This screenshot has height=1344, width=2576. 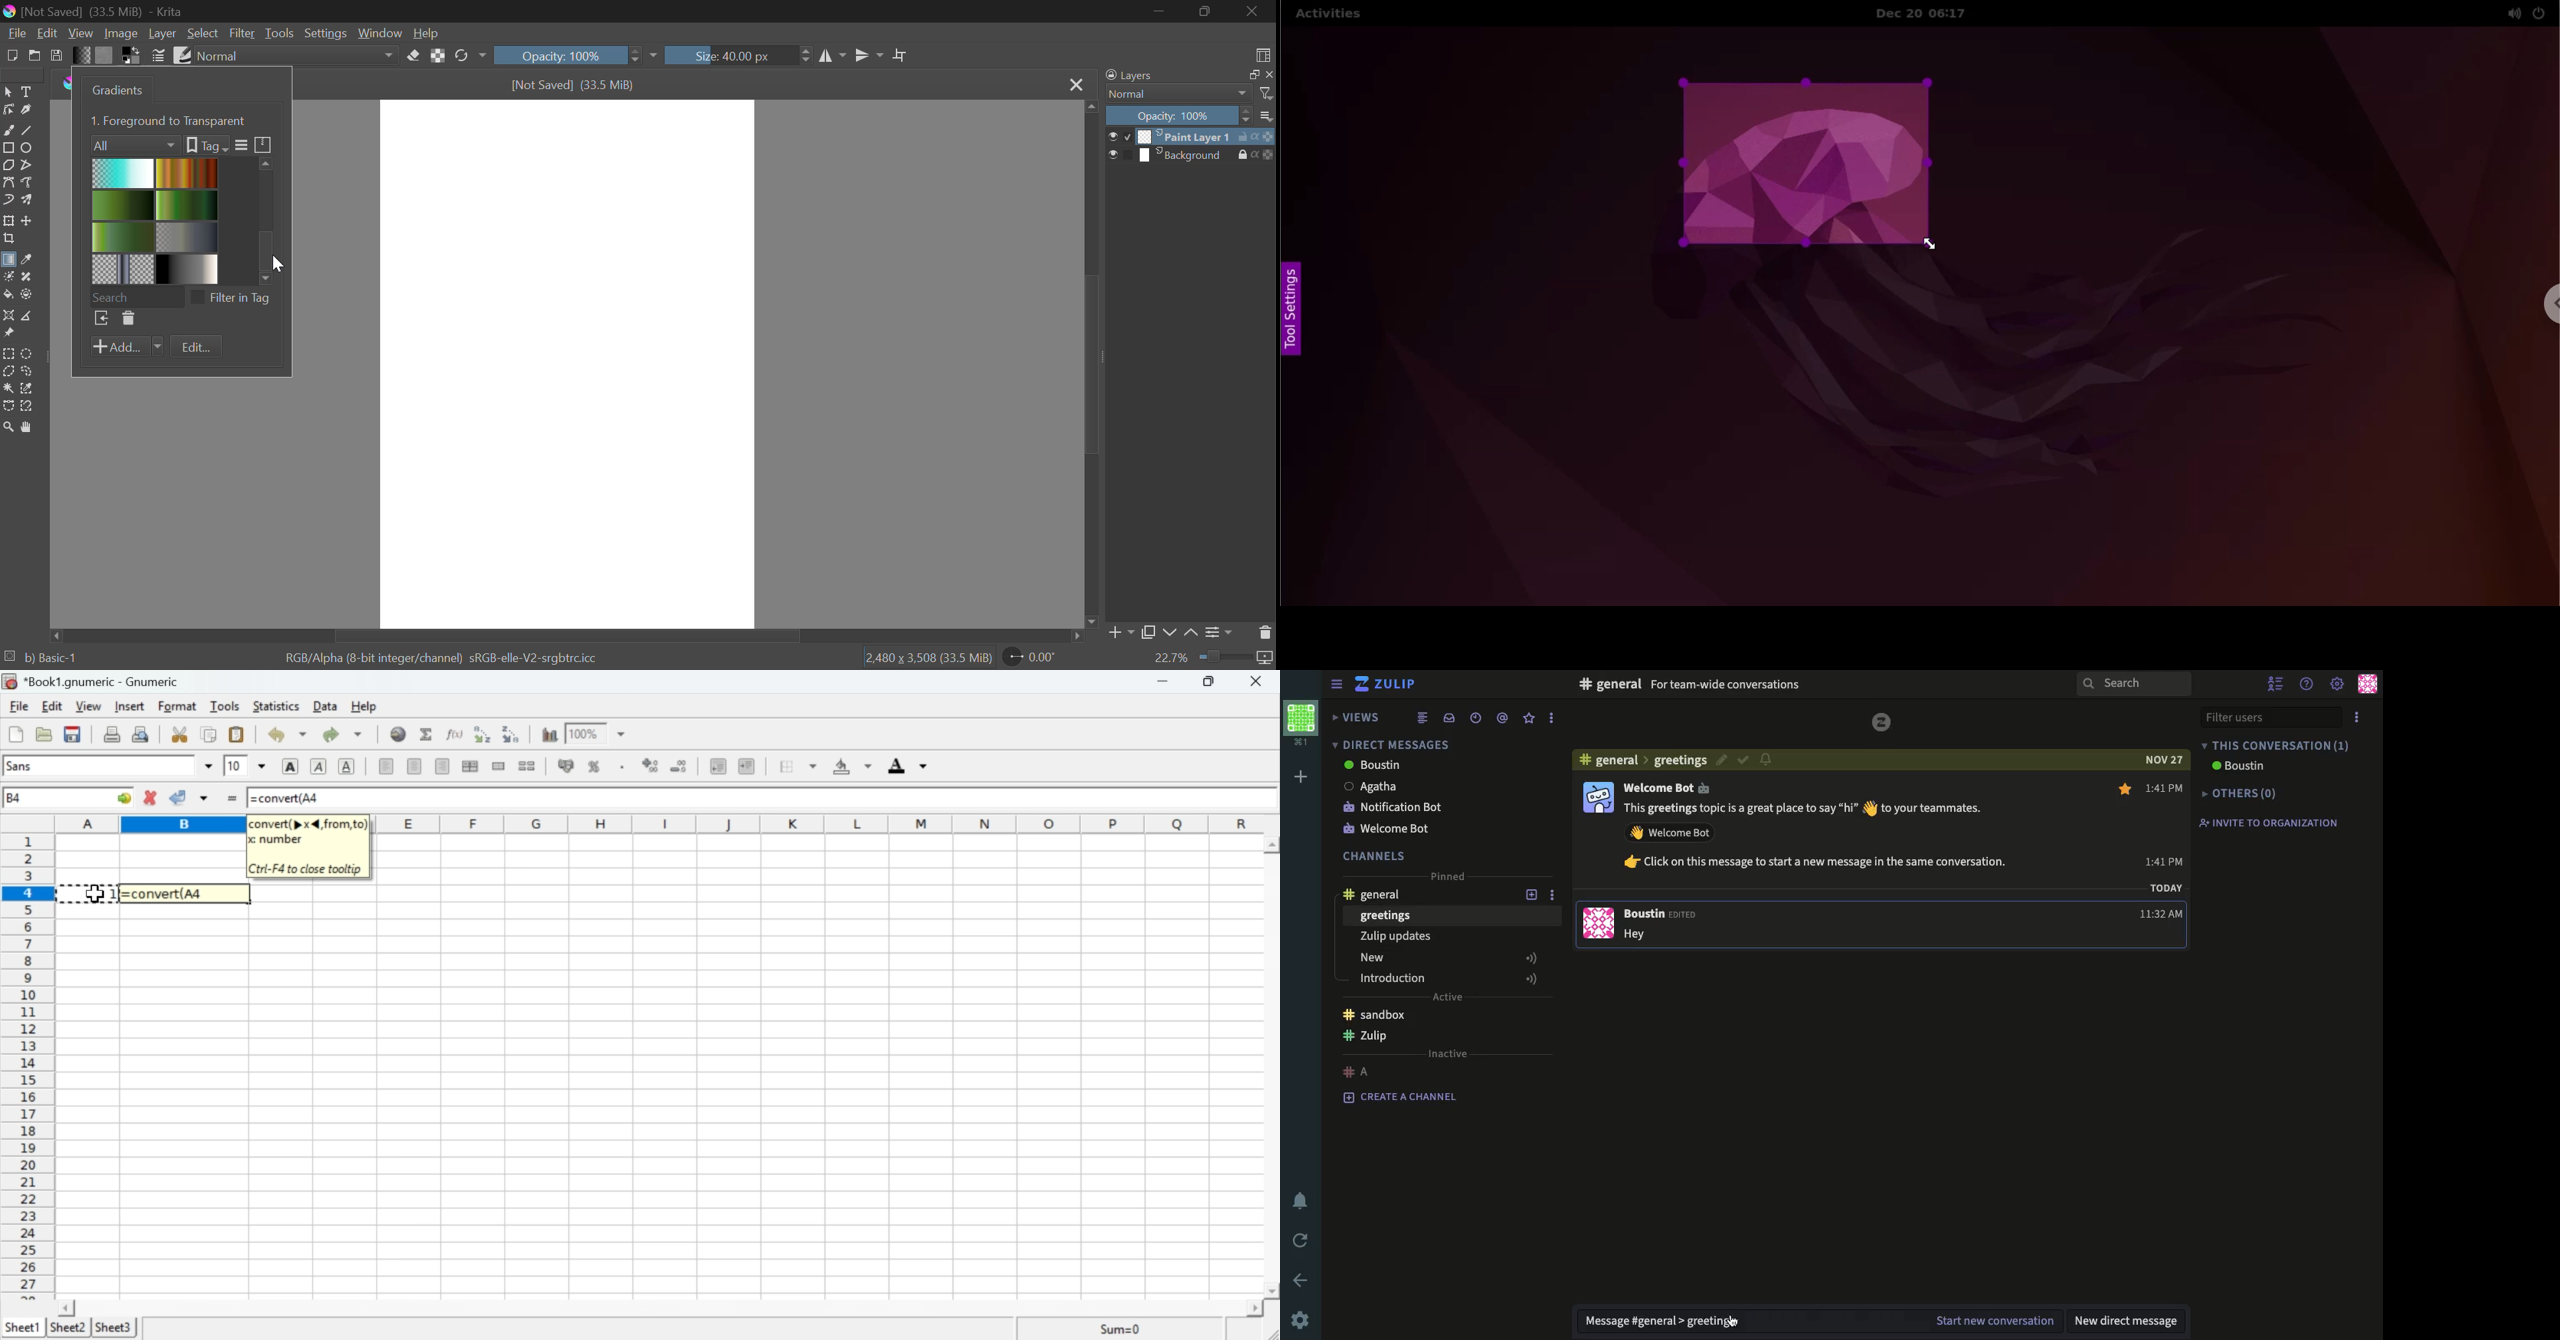 What do you see at coordinates (48, 33) in the screenshot?
I see `Edit` at bounding box center [48, 33].